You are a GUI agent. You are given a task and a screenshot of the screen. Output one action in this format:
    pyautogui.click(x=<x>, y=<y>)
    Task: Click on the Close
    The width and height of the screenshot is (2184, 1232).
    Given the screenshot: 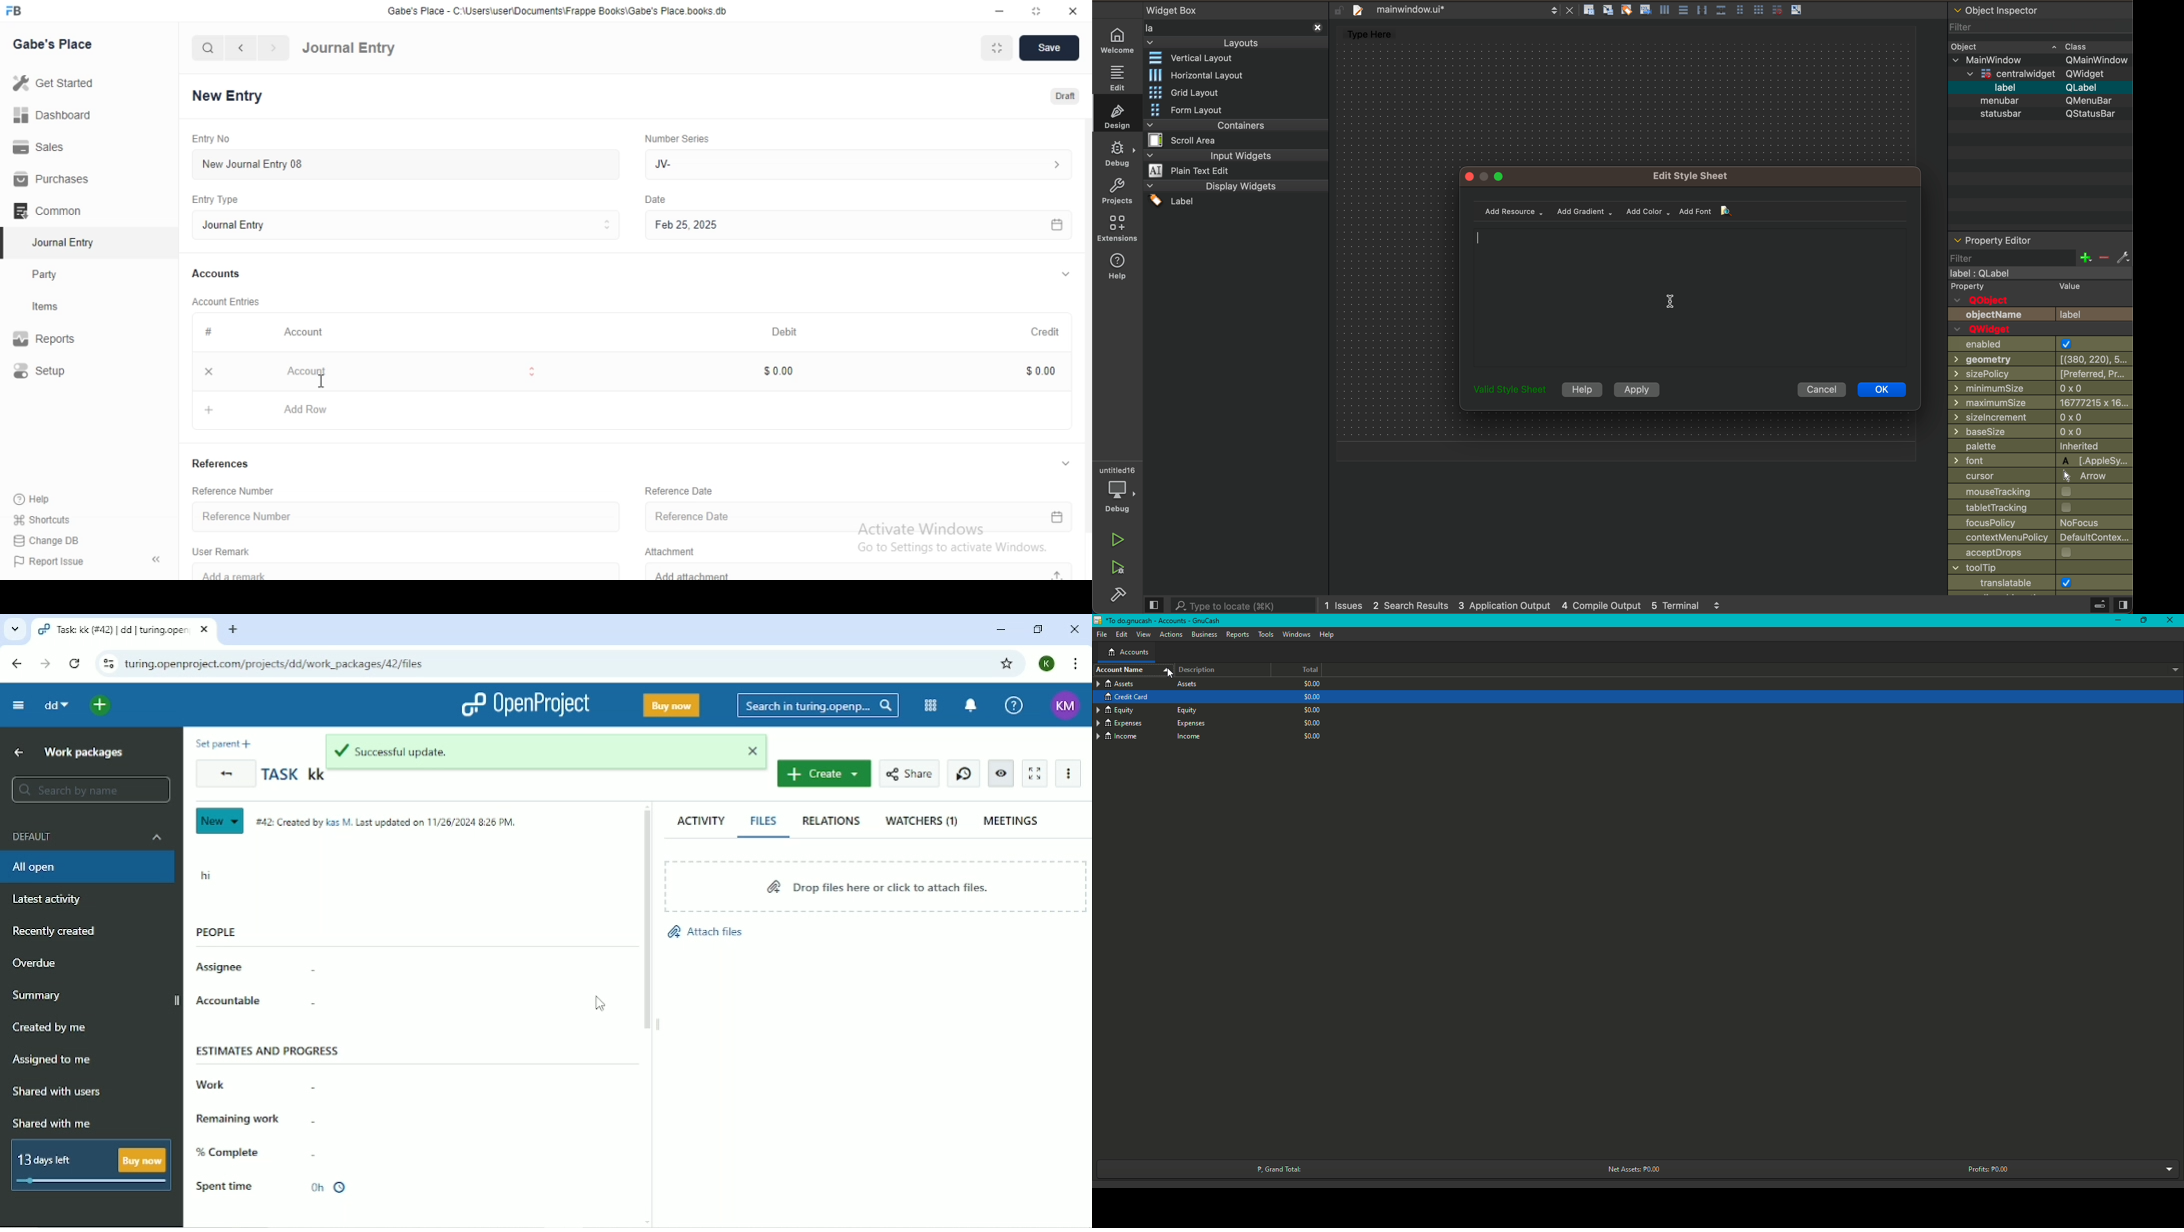 What is the action you would take?
    pyautogui.click(x=1076, y=629)
    